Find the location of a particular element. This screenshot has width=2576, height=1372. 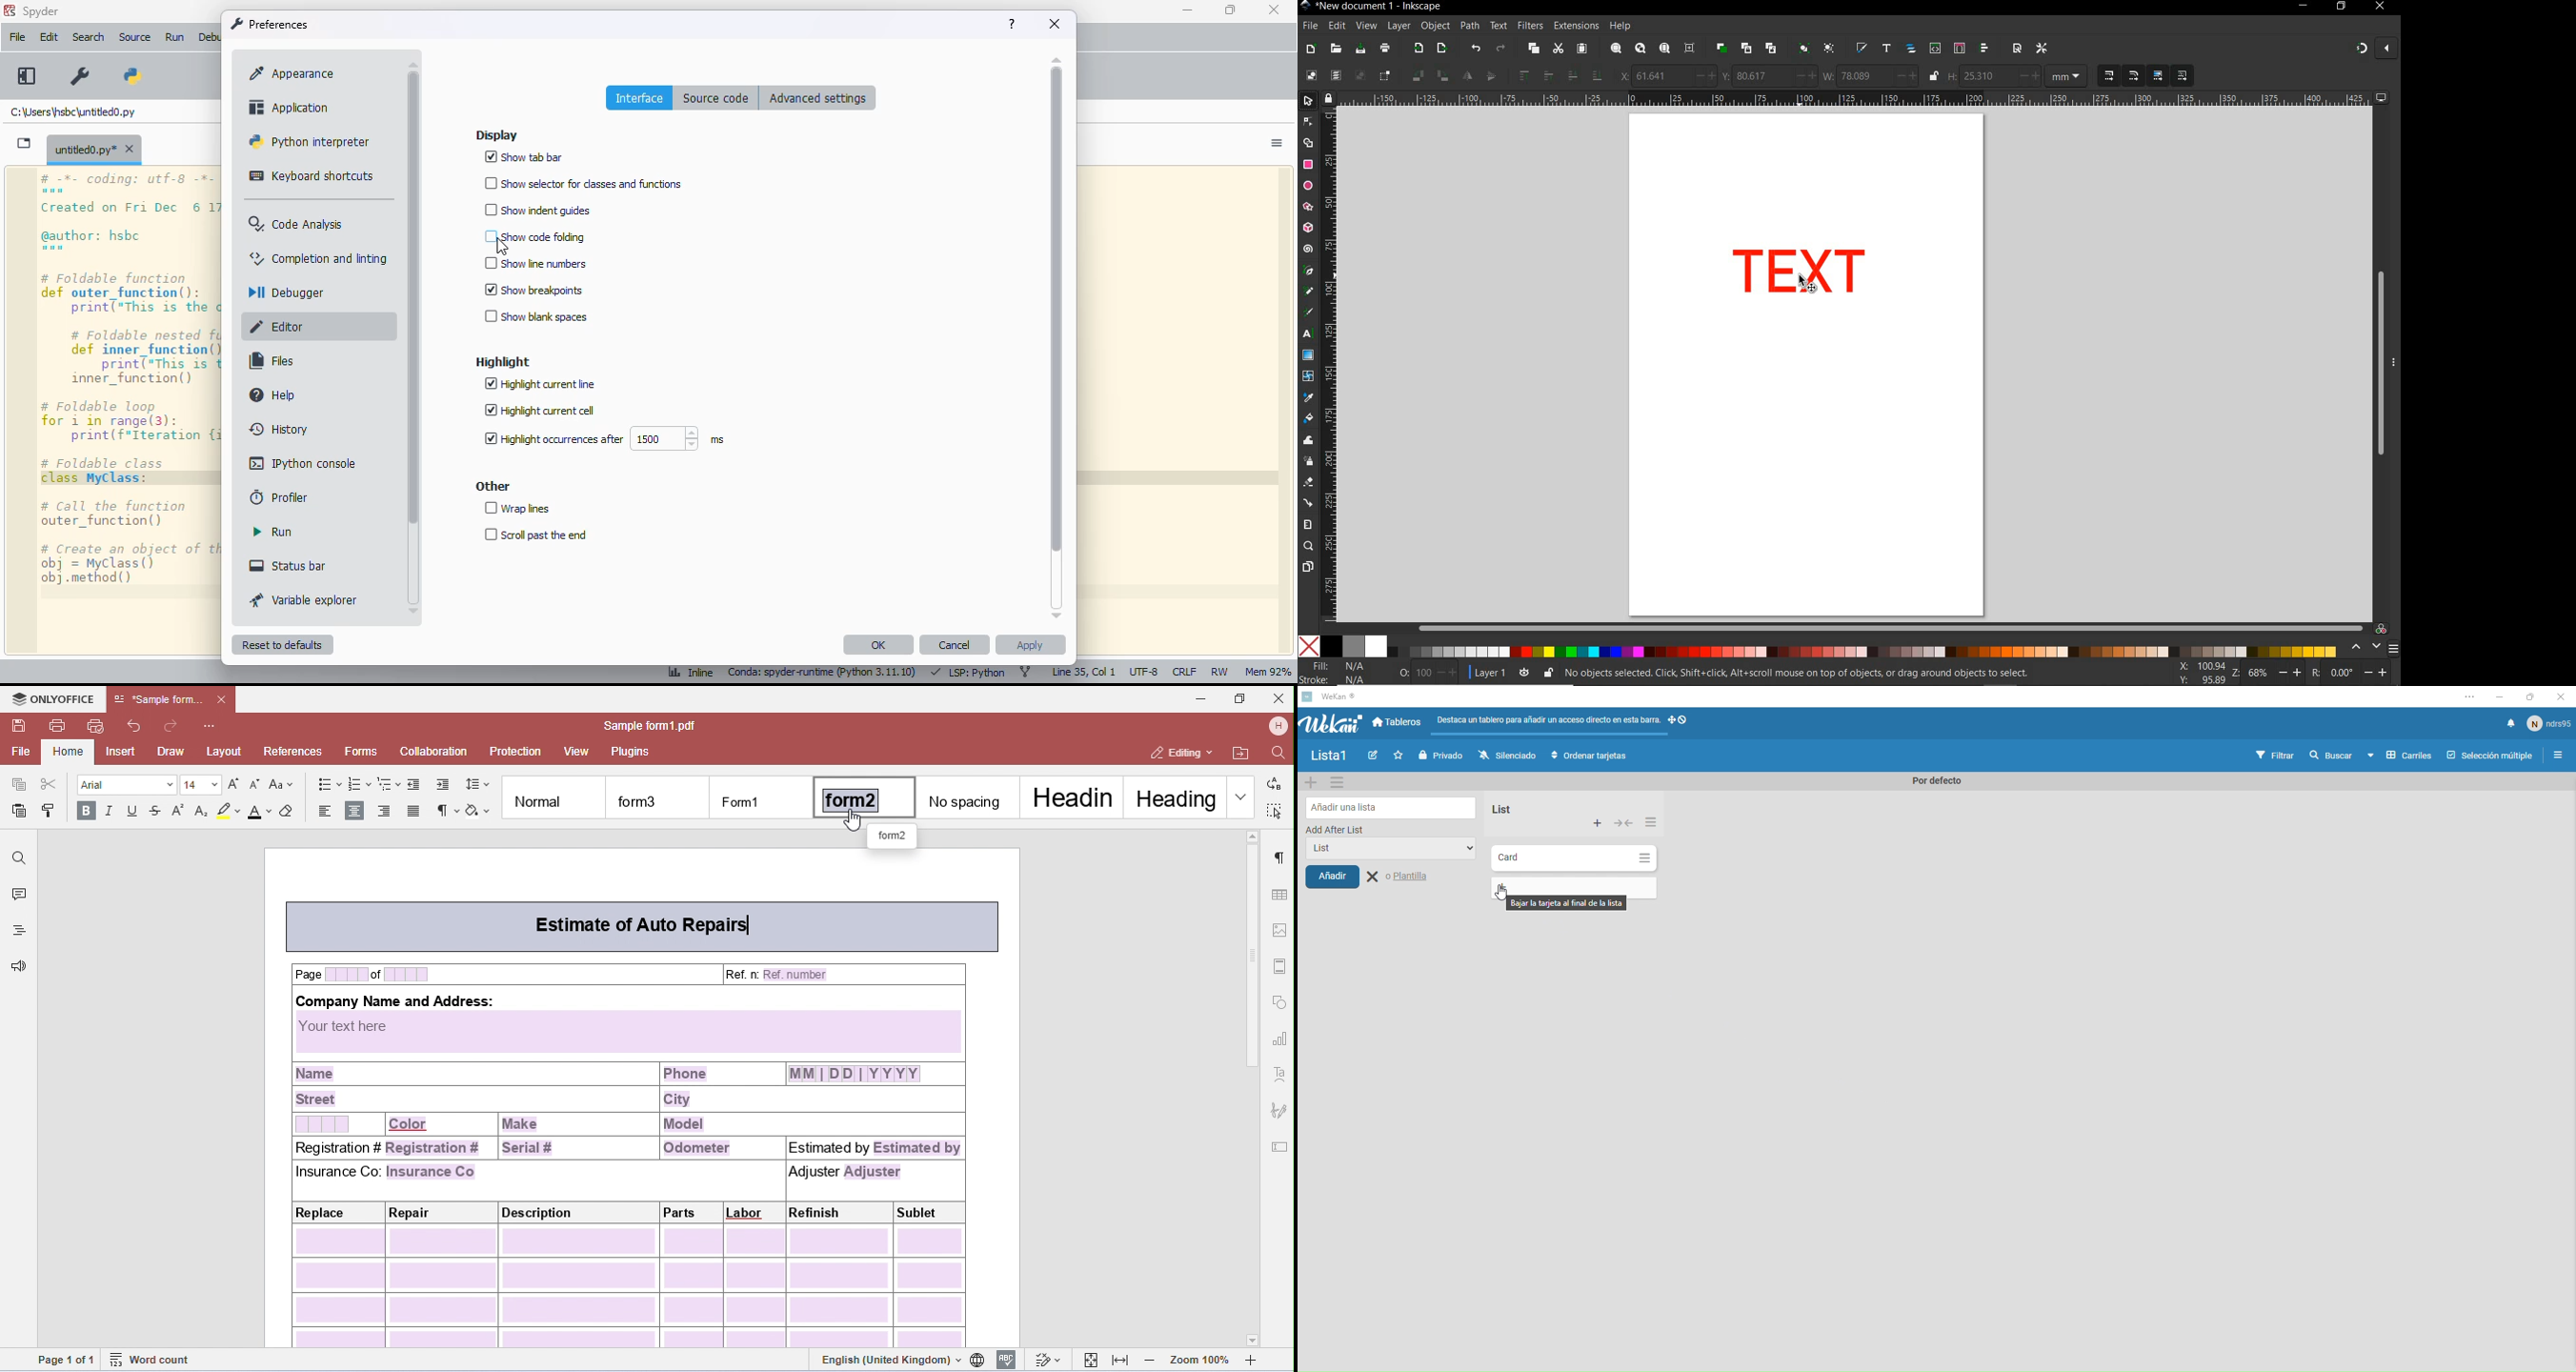

show code folding is located at coordinates (535, 237).